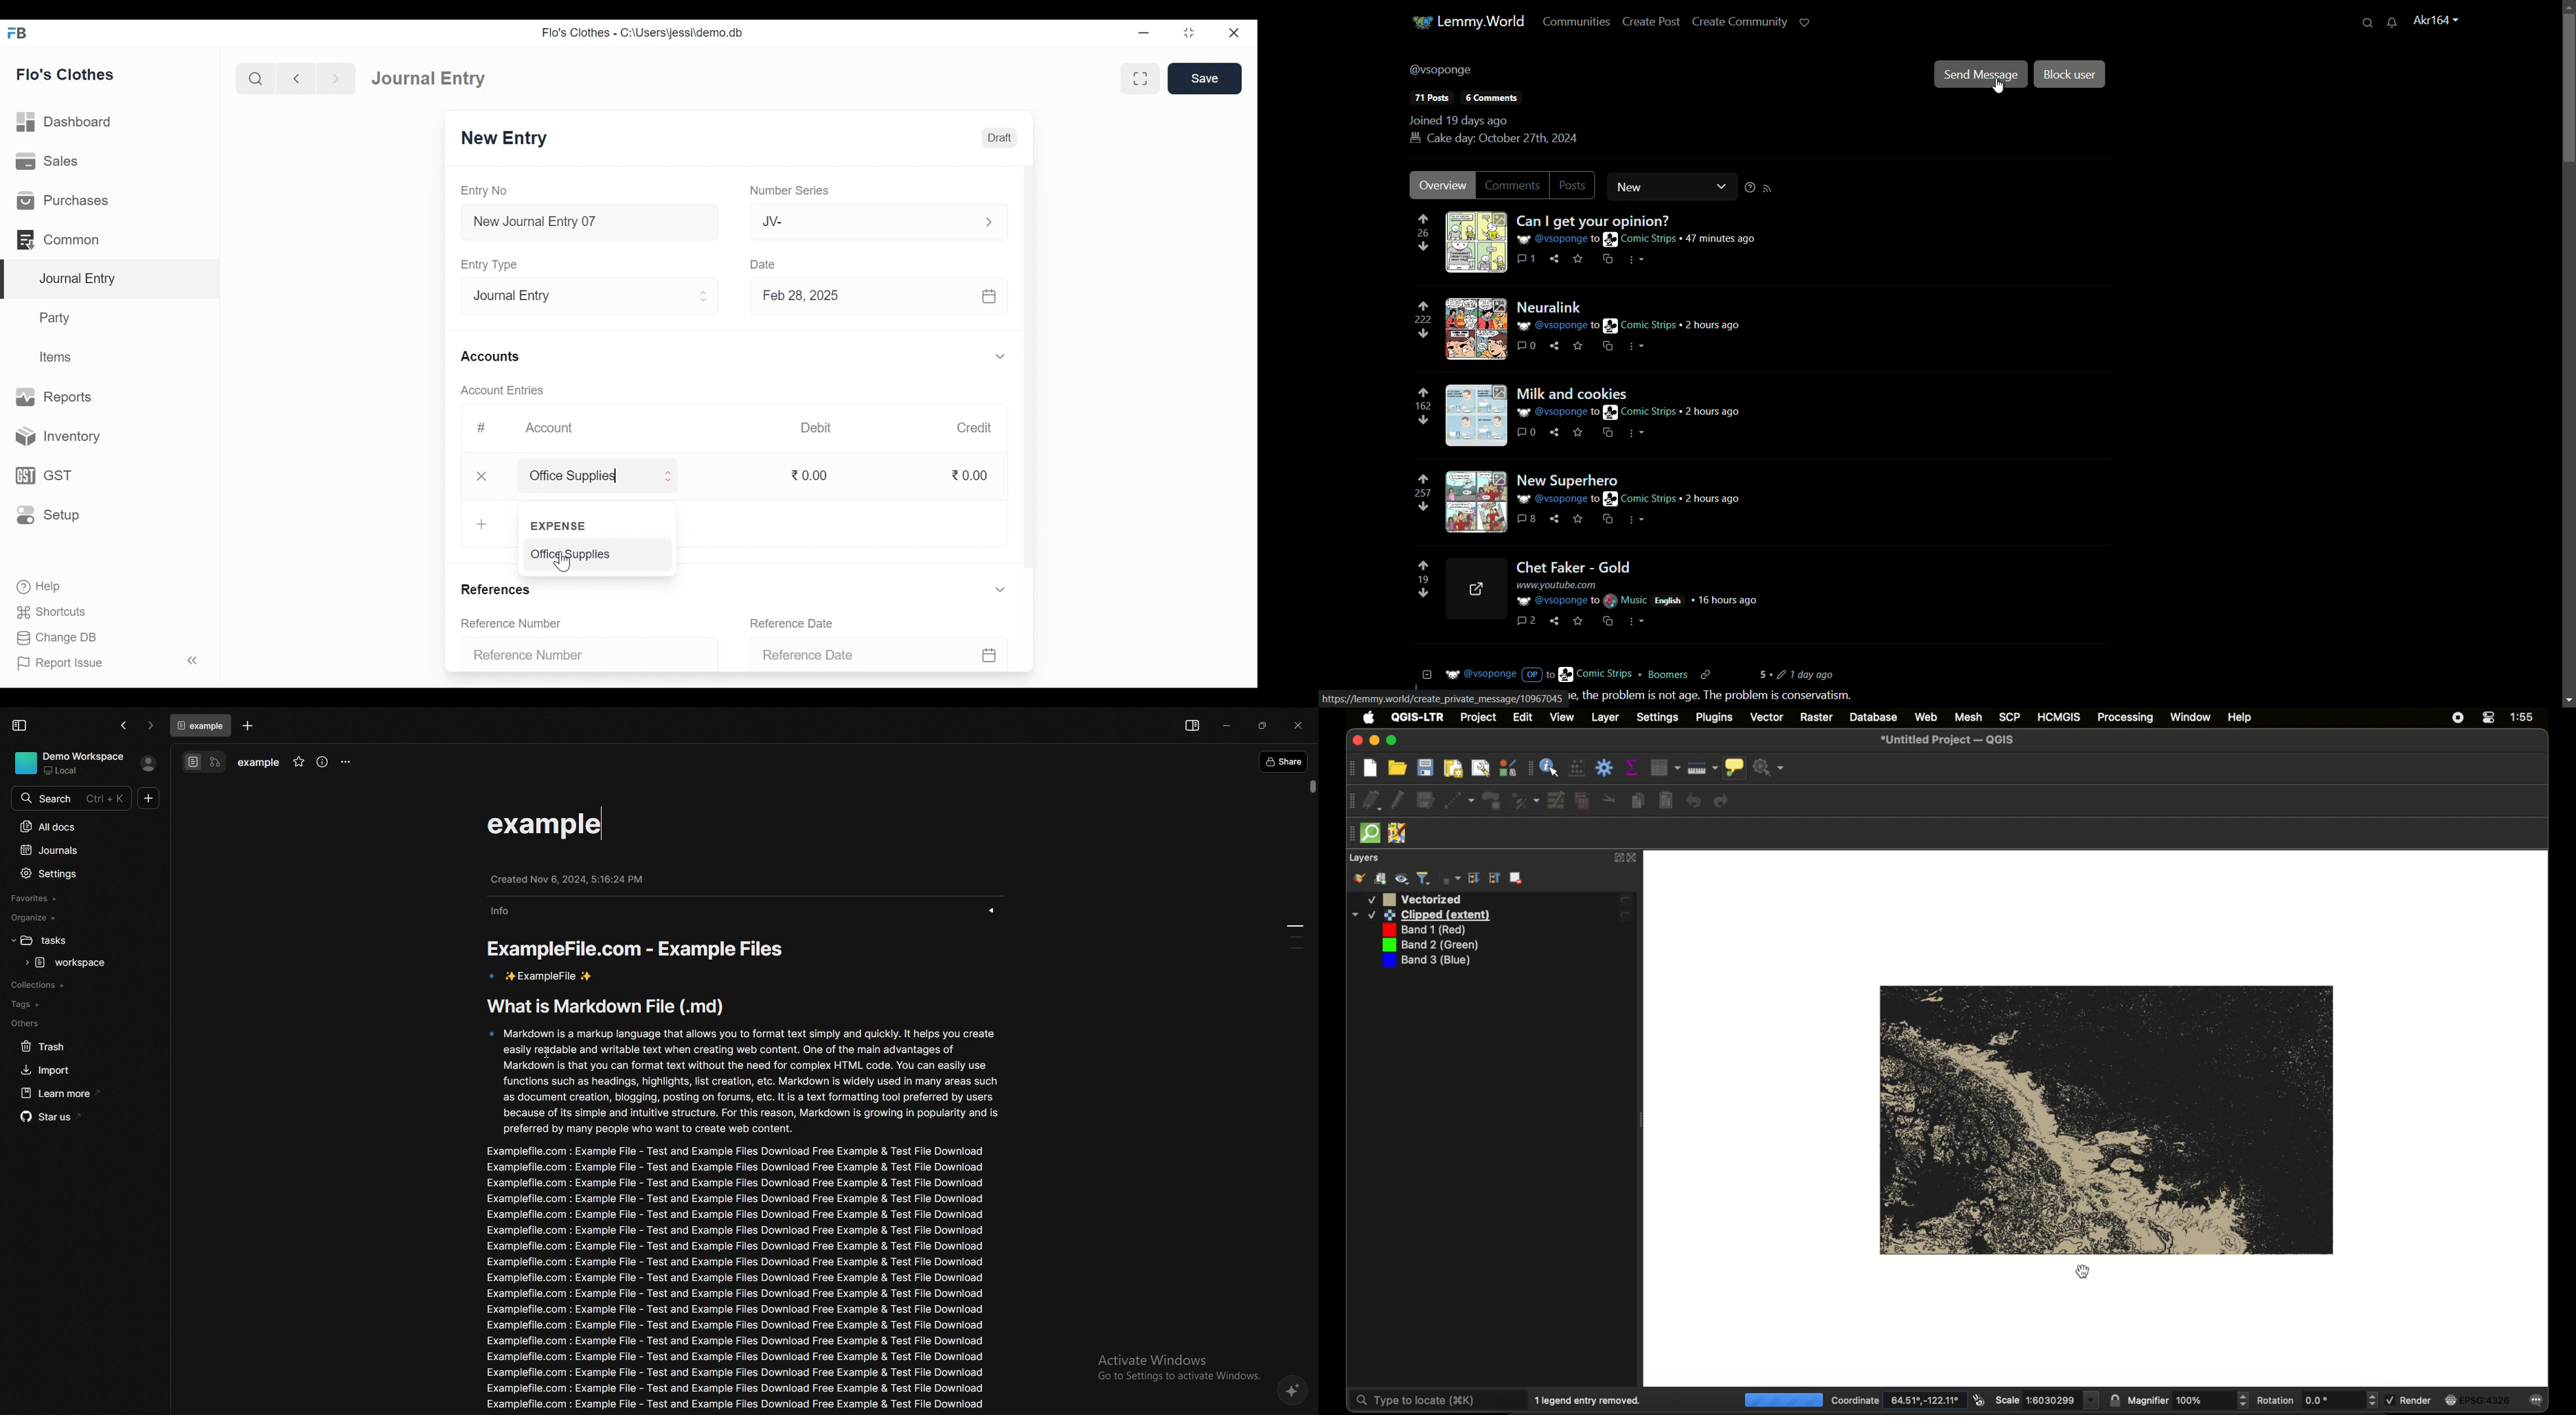 Image resolution: width=2576 pixels, height=1428 pixels. What do you see at coordinates (569, 554) in the screenshot?
I see `Office Supplies` at bounding box center [569, 554].